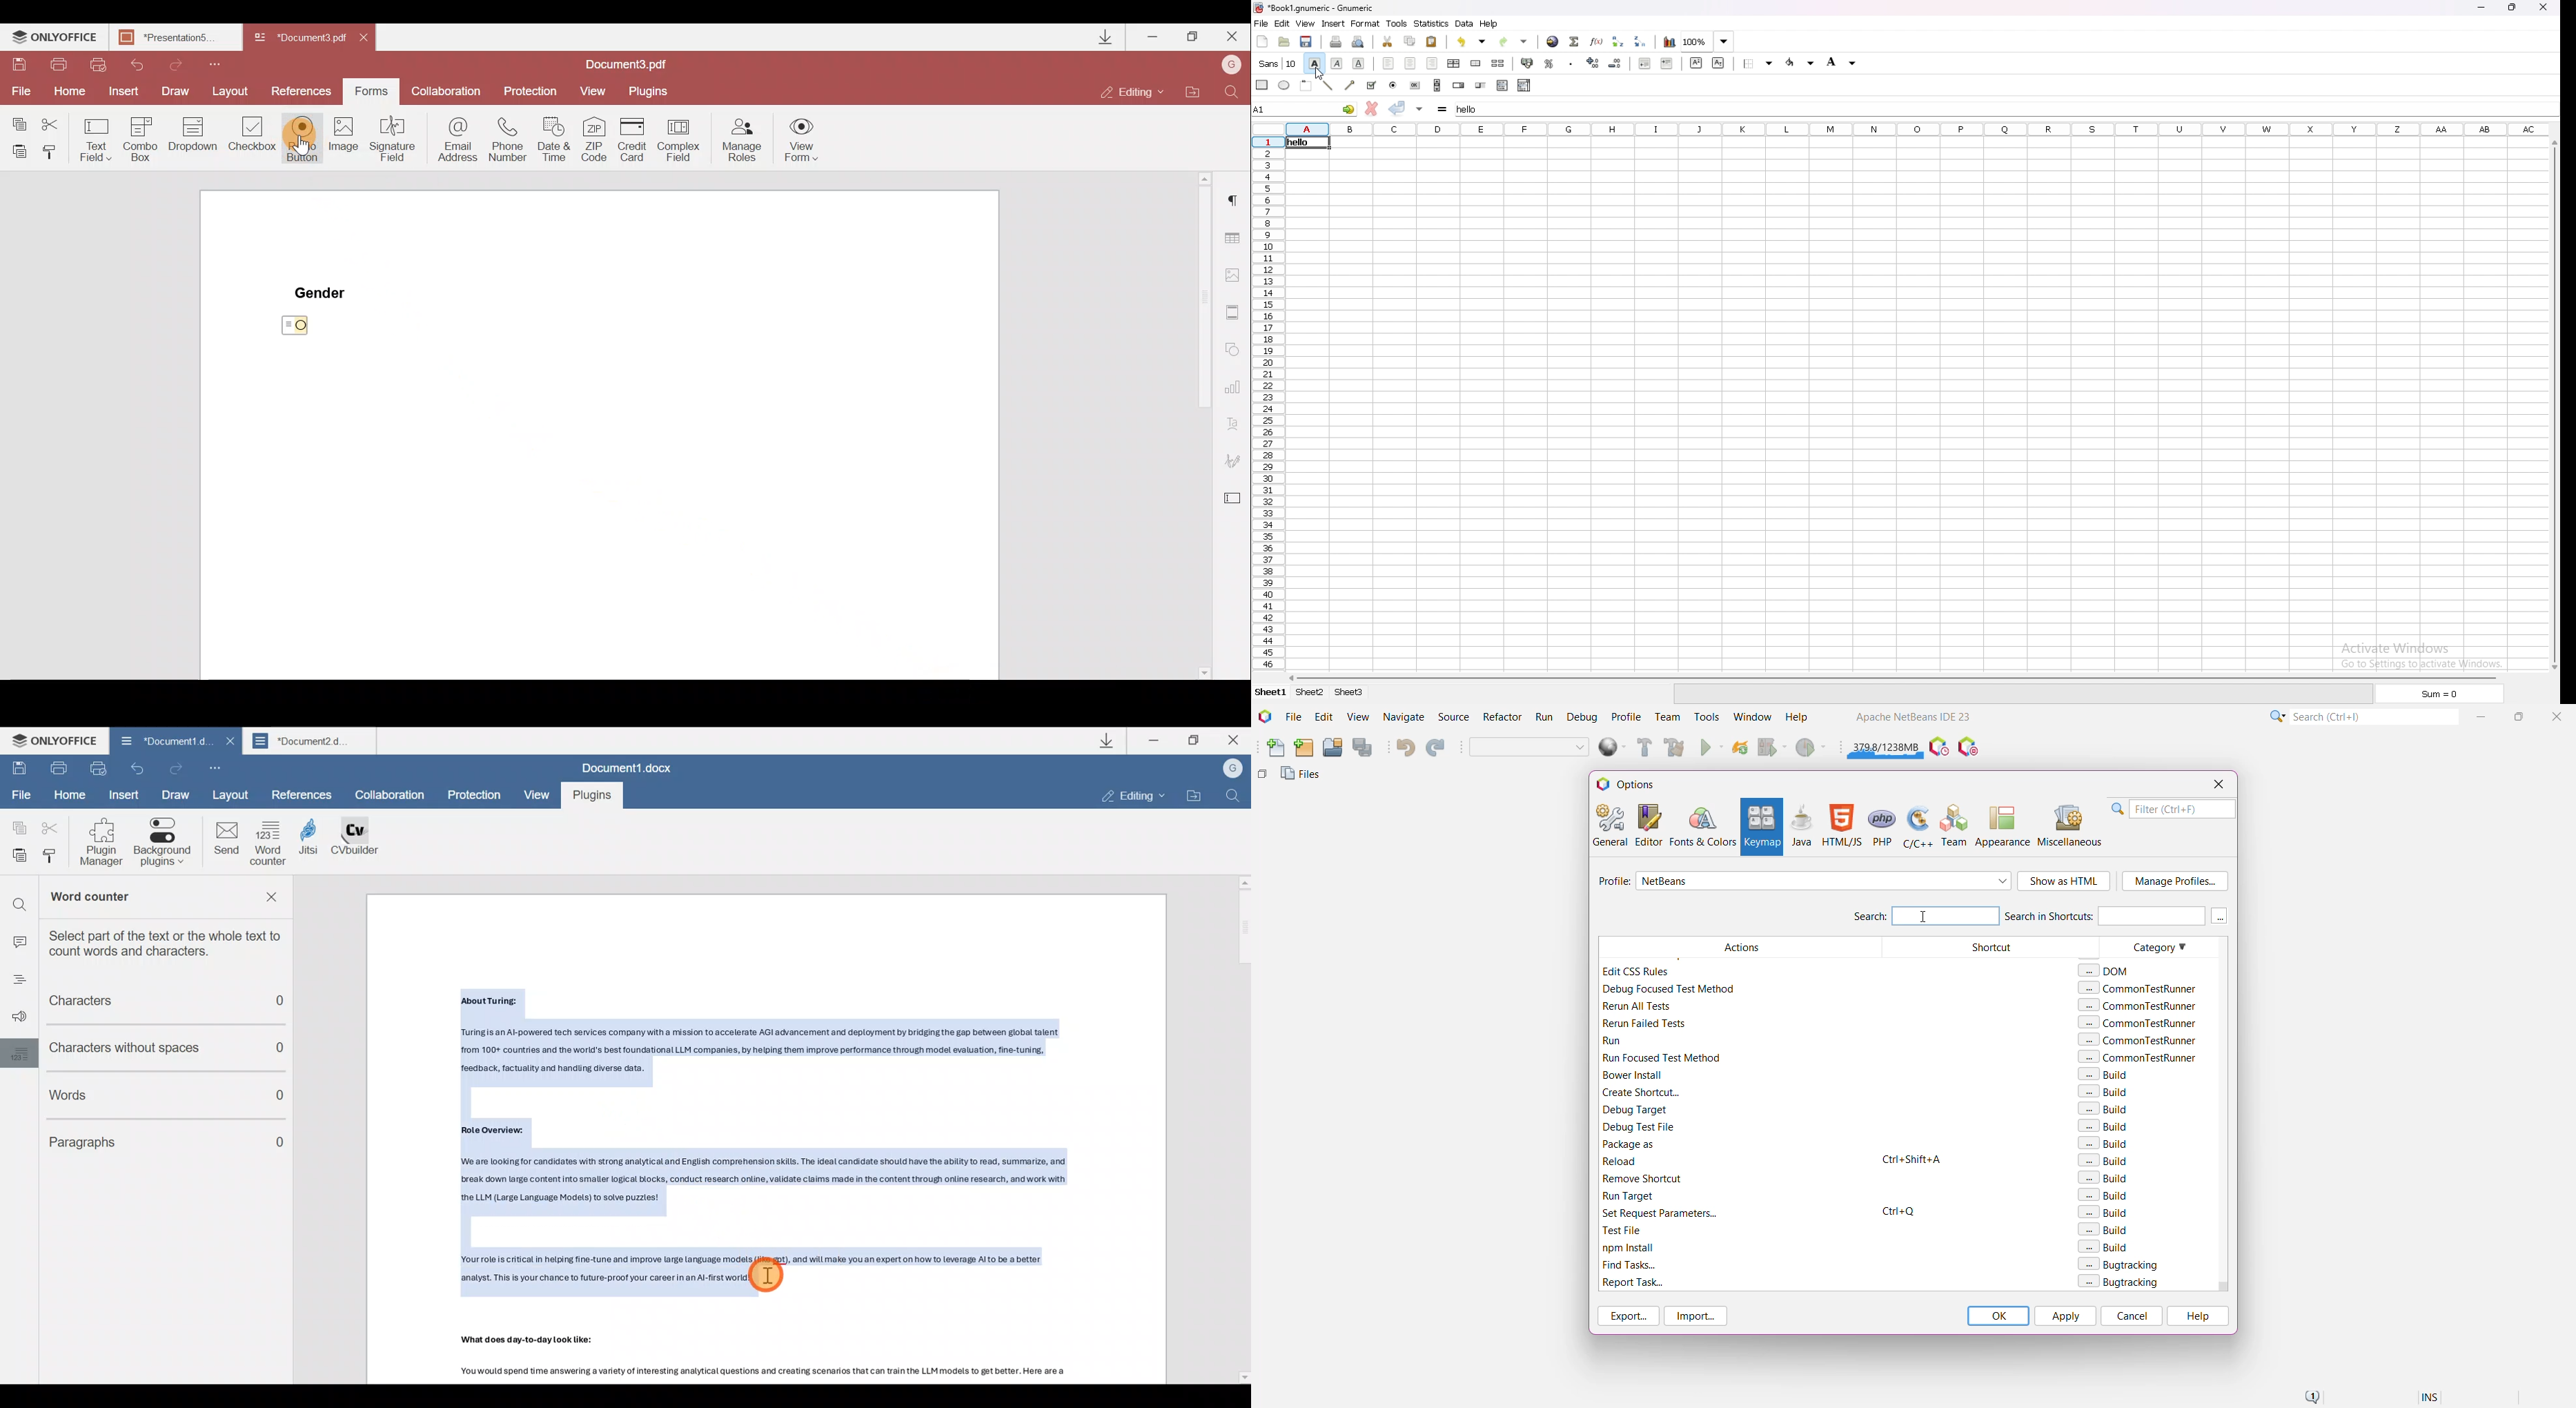 This screenshot has width=2576, height=1428. Describe the element at coordinates (456, 140) in the screenshot. I see `Email address` at that location.